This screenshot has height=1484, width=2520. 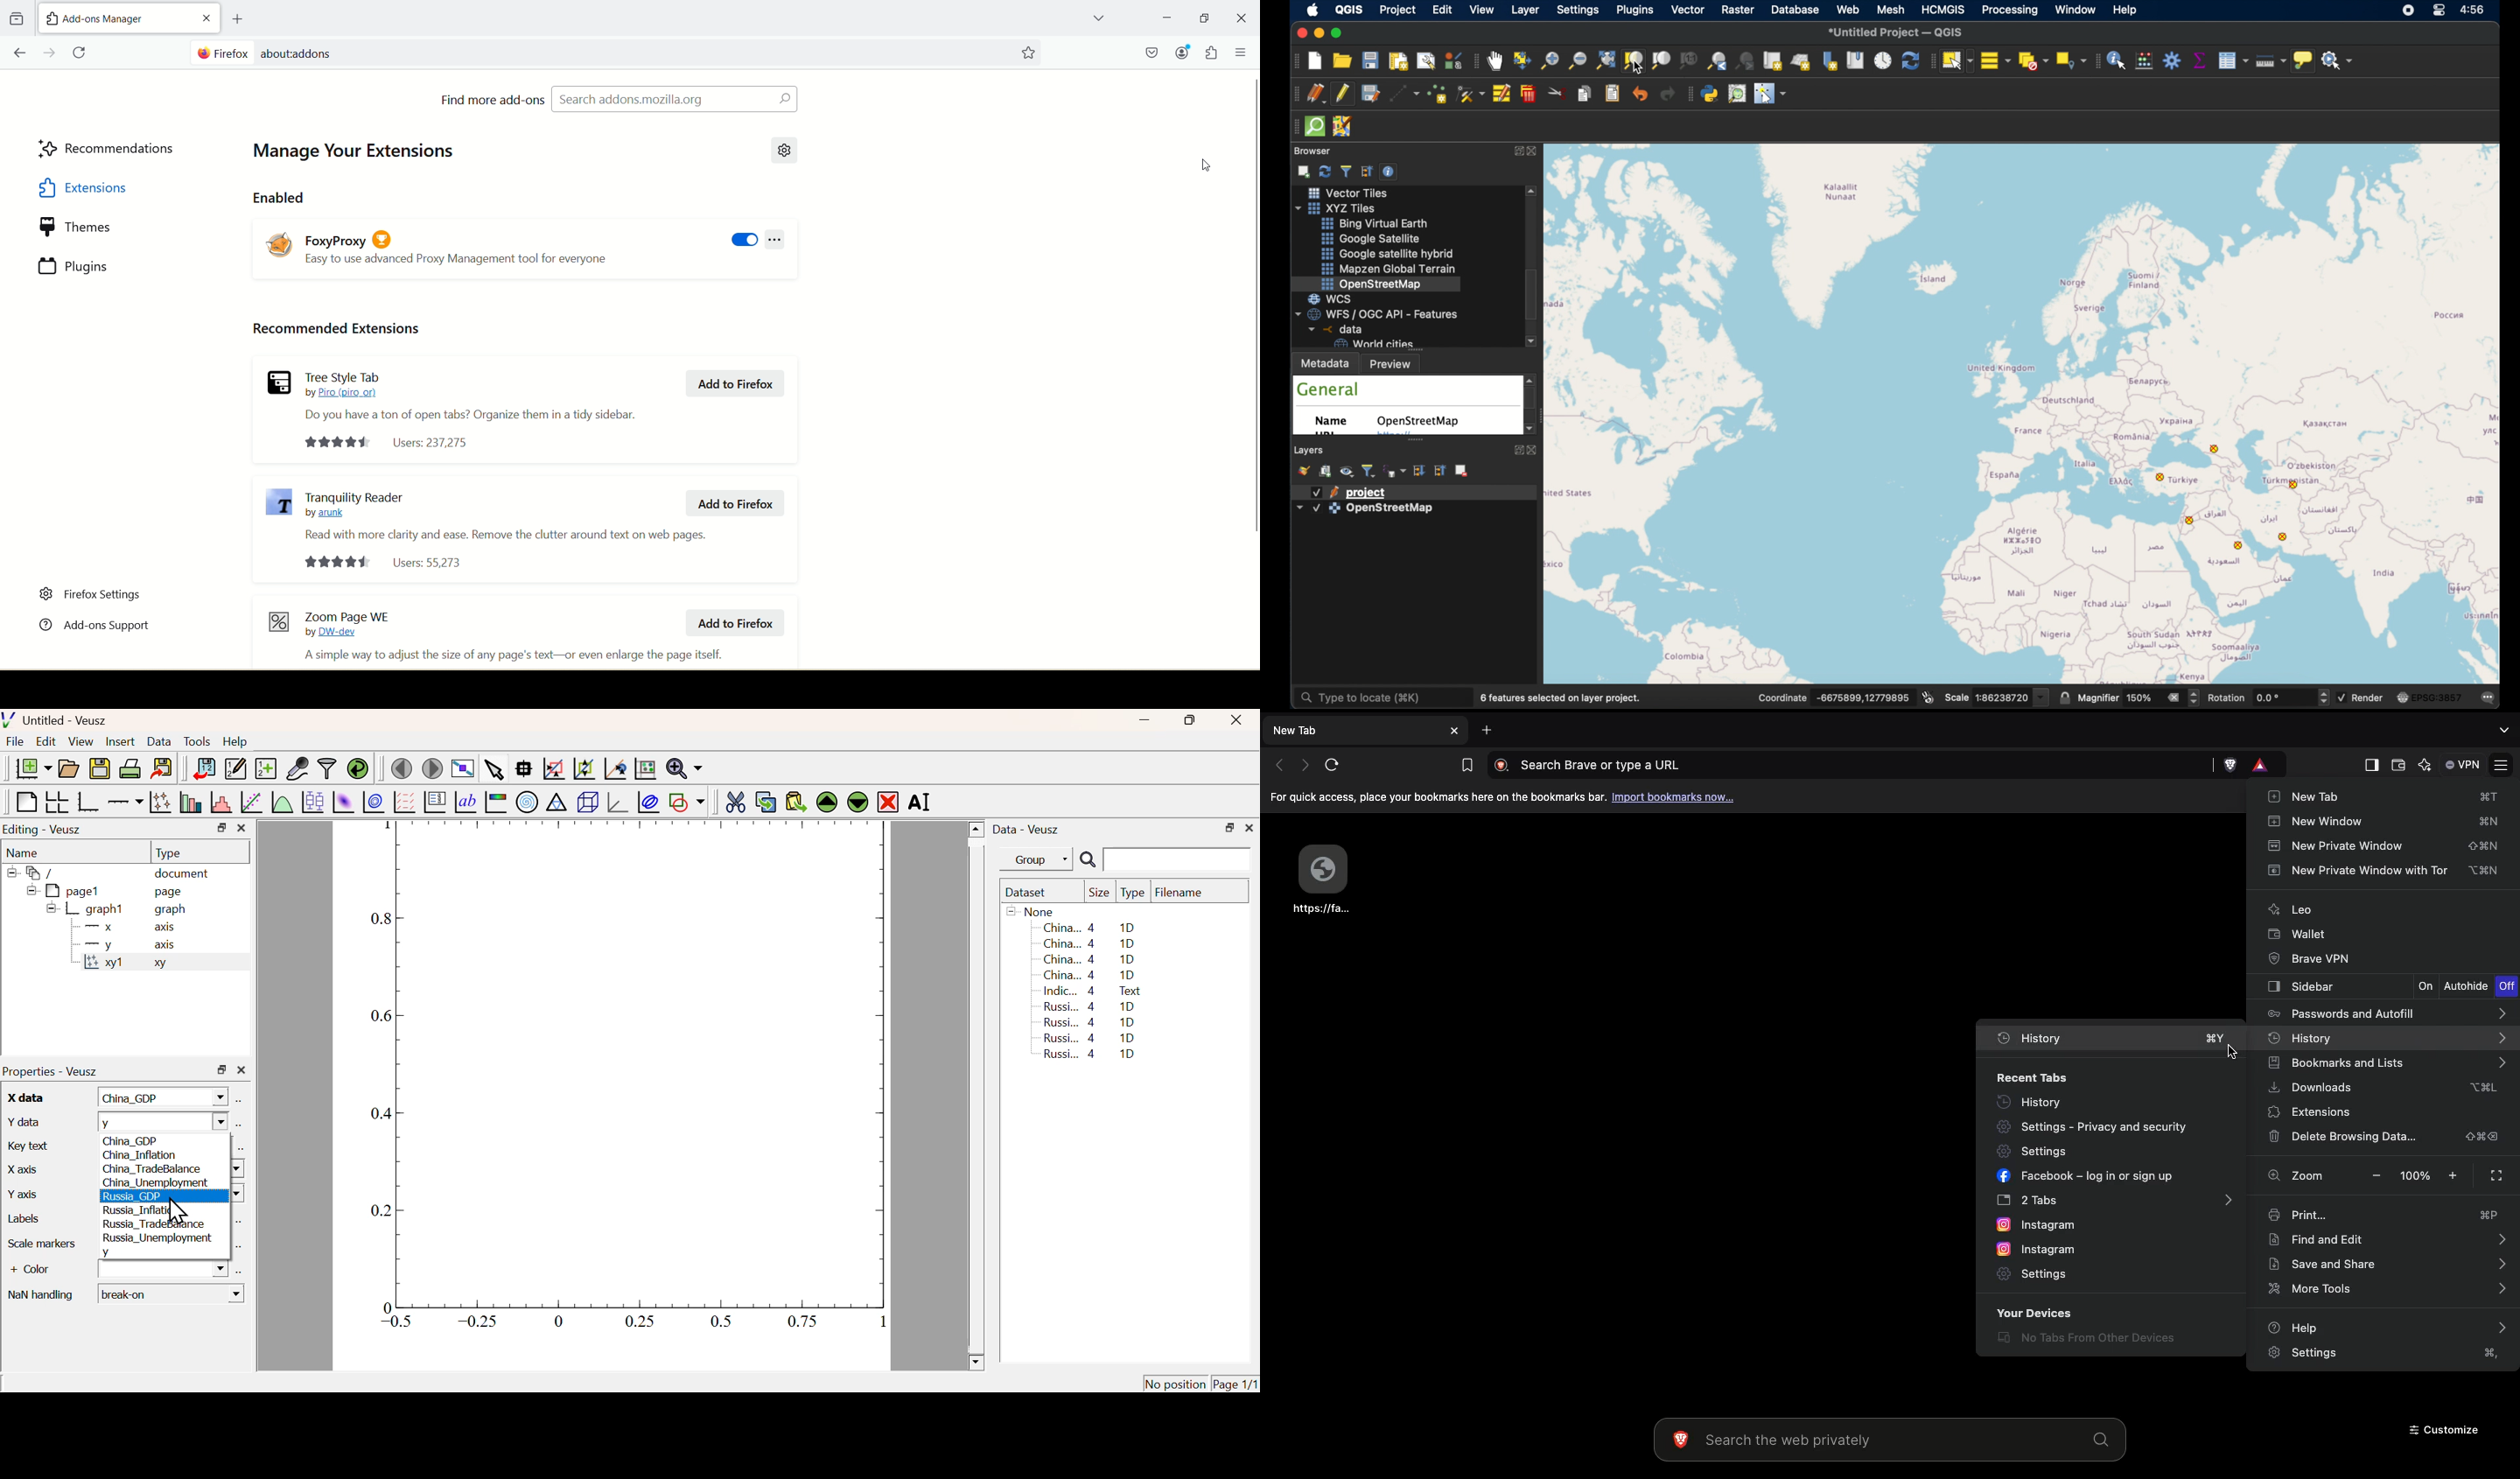 I want to click on Restore Down, so click(x=1229, y=828).